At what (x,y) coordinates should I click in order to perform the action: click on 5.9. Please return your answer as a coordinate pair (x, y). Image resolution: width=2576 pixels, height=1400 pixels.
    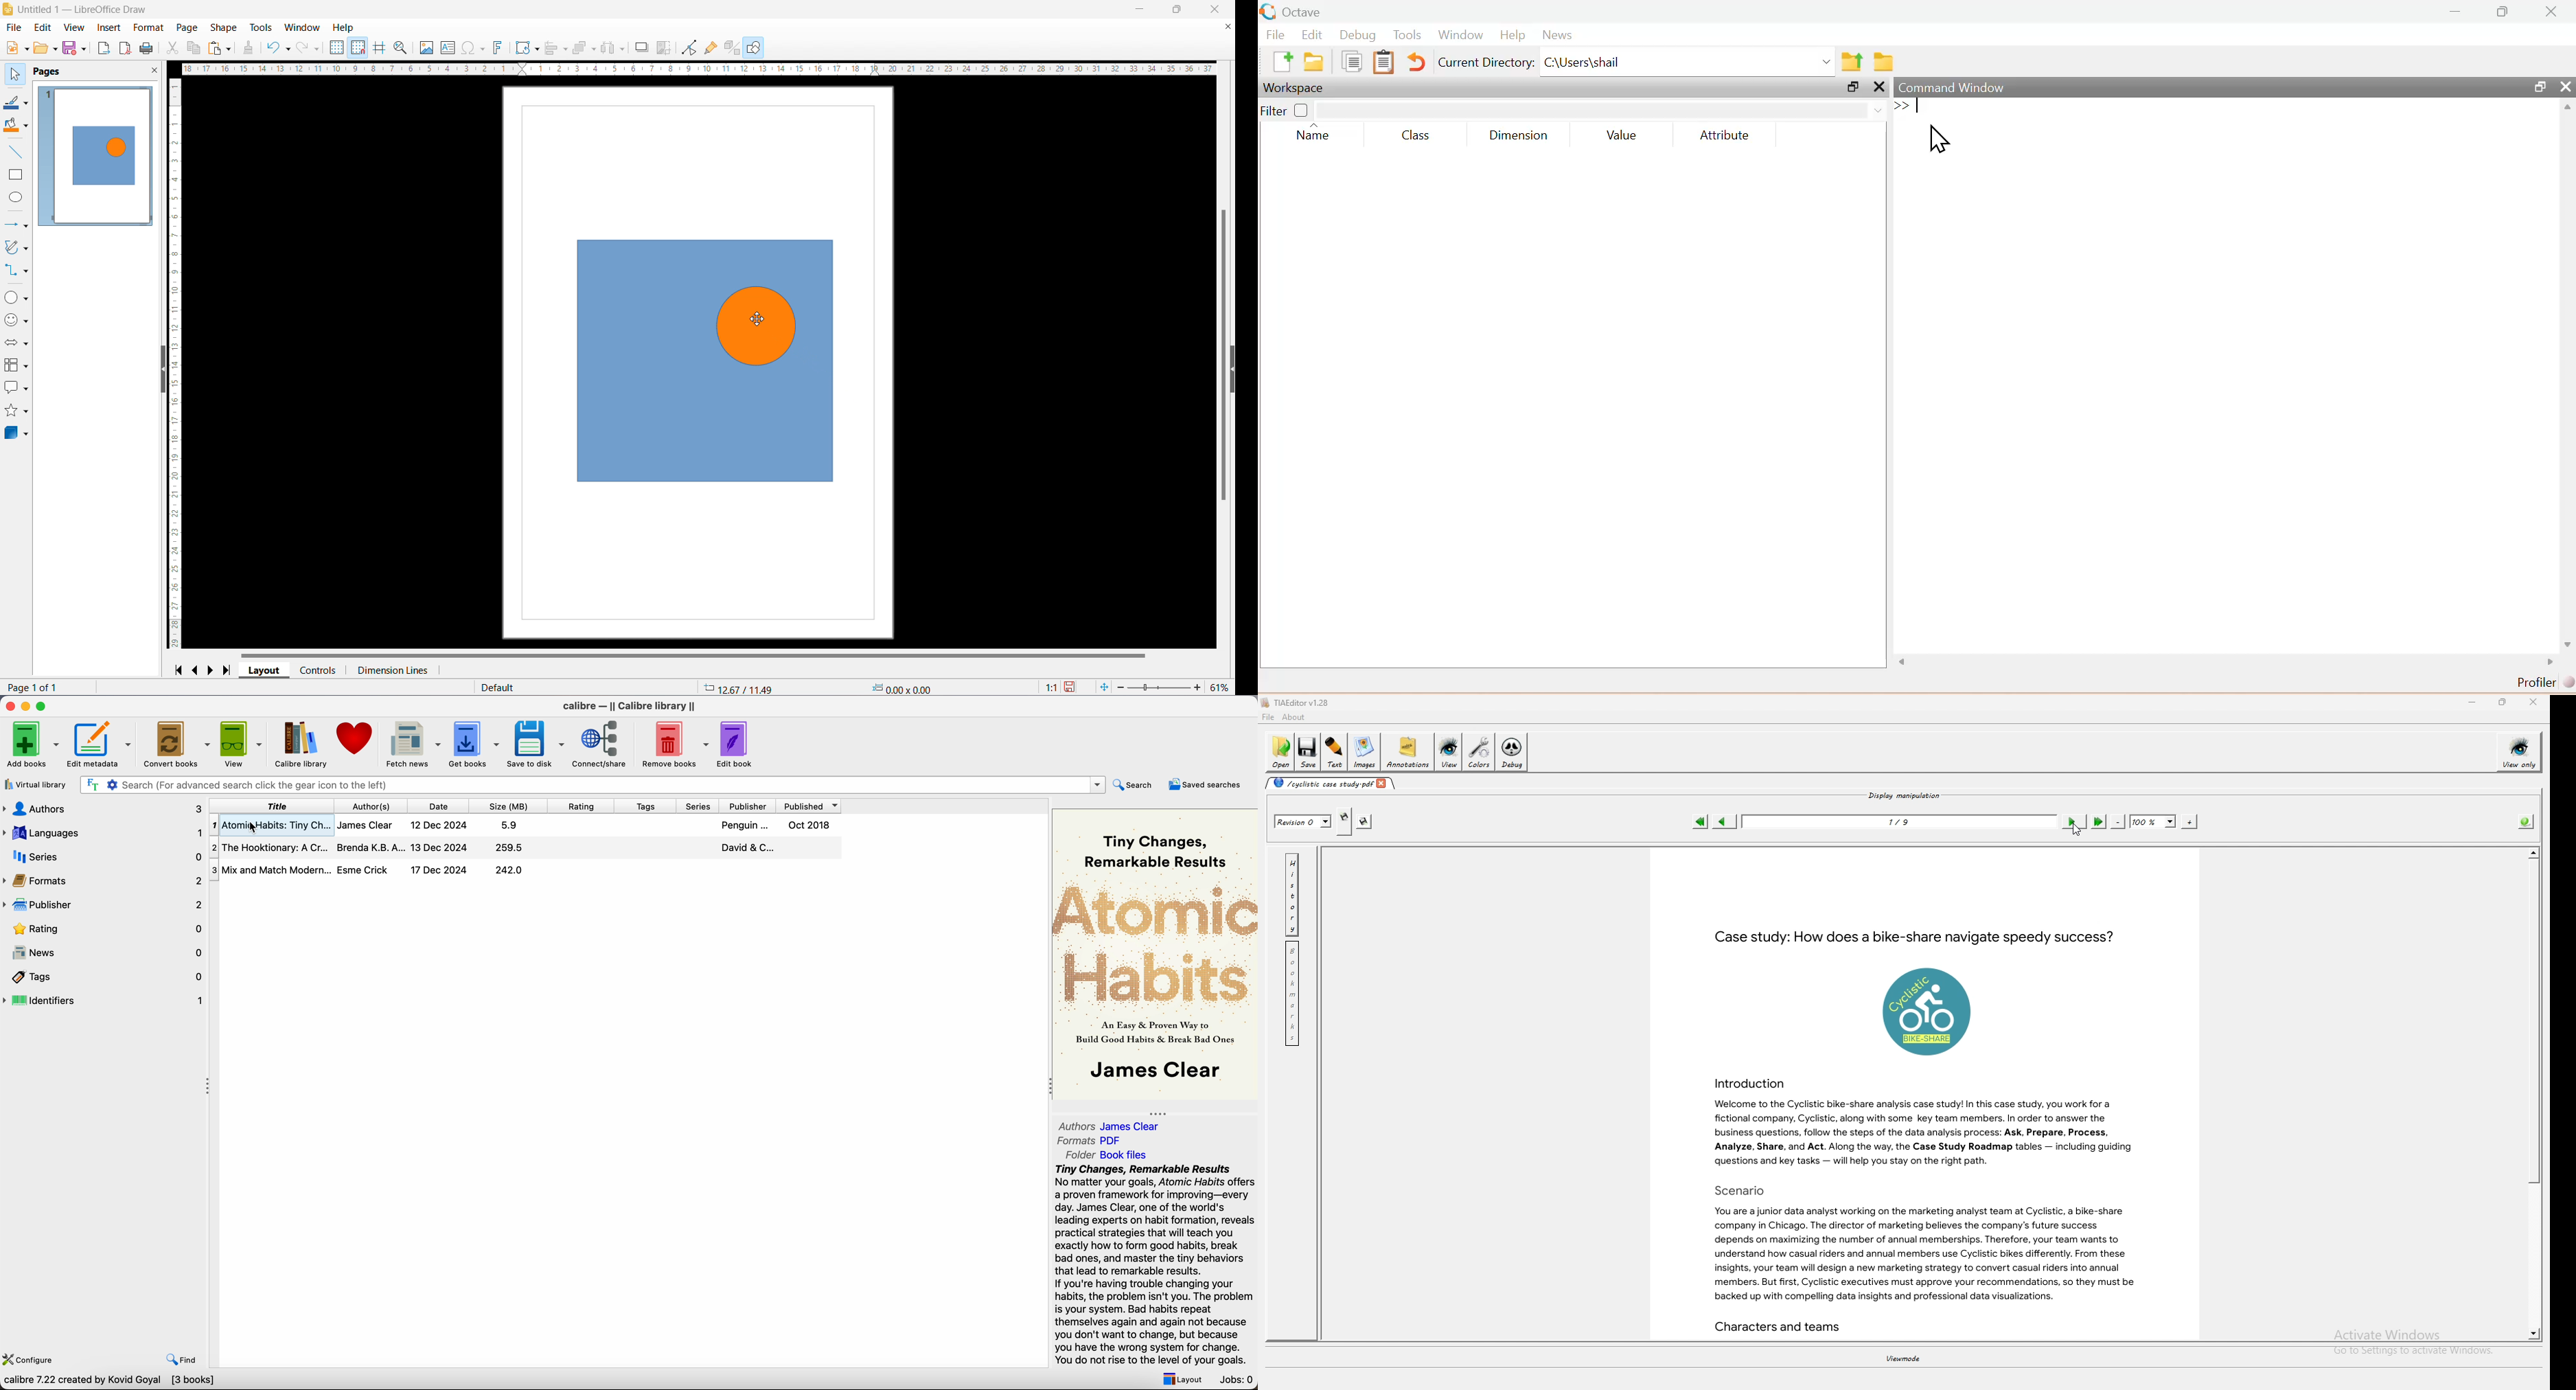
    Looking at the image, I should click on (510, 825).